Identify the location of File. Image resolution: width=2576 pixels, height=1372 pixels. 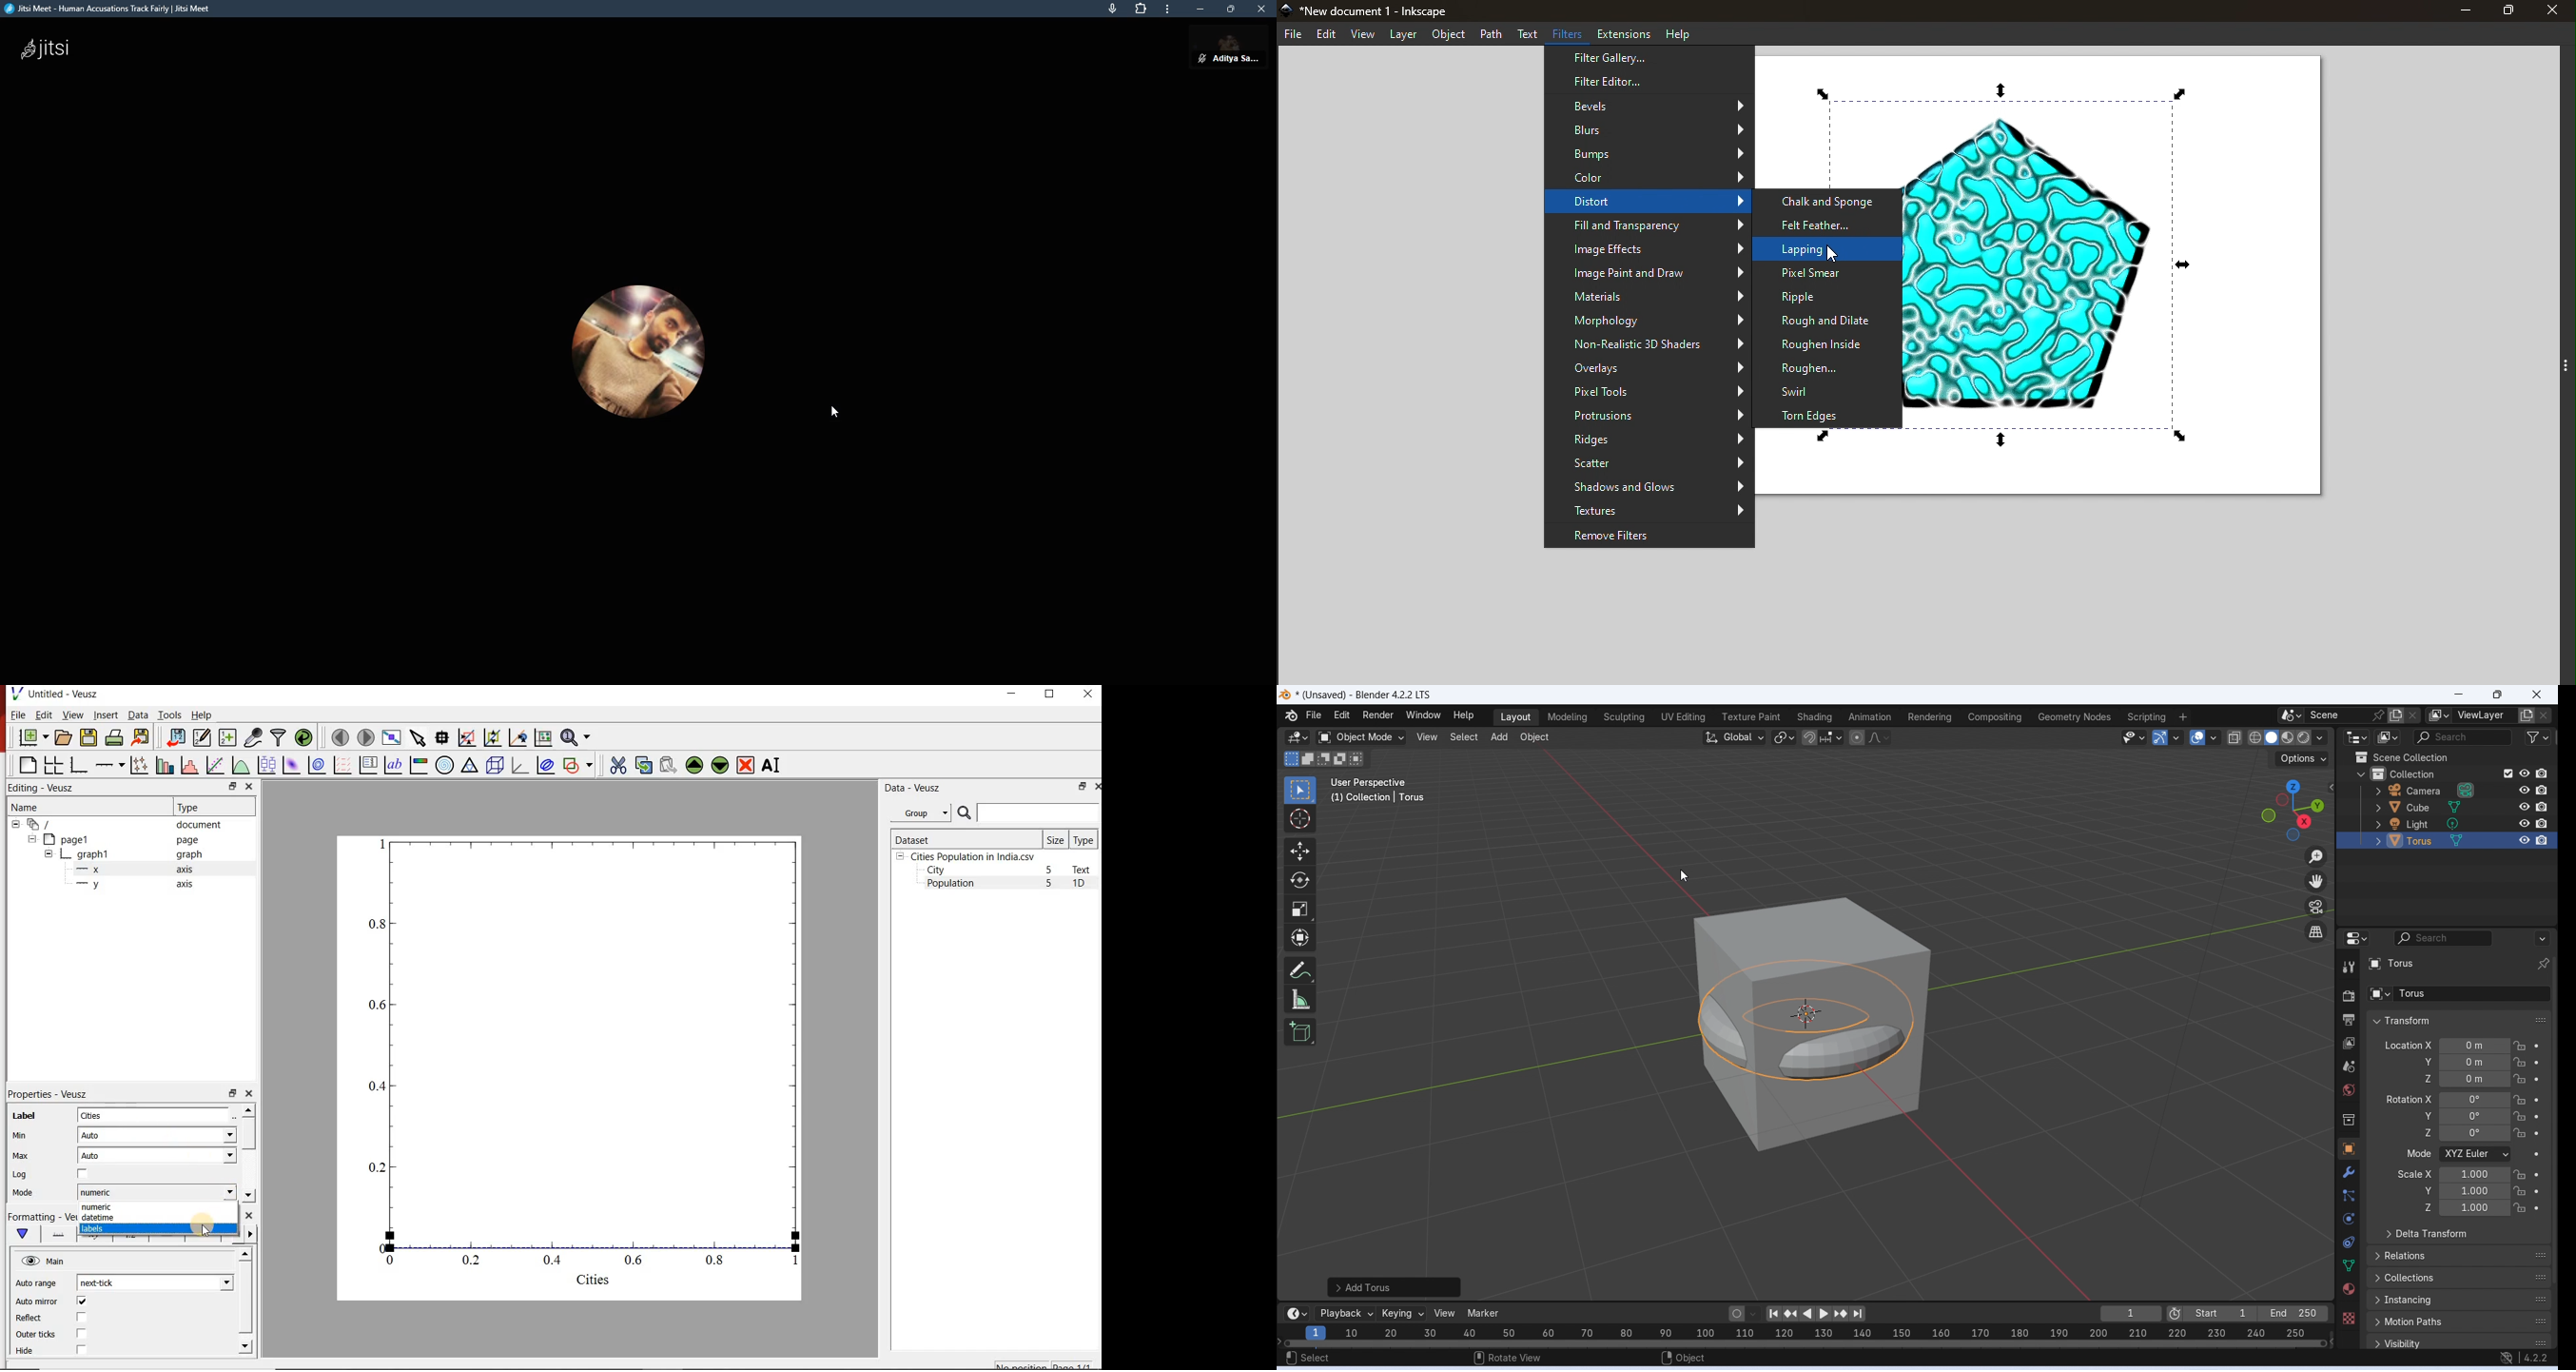
(18, 715).